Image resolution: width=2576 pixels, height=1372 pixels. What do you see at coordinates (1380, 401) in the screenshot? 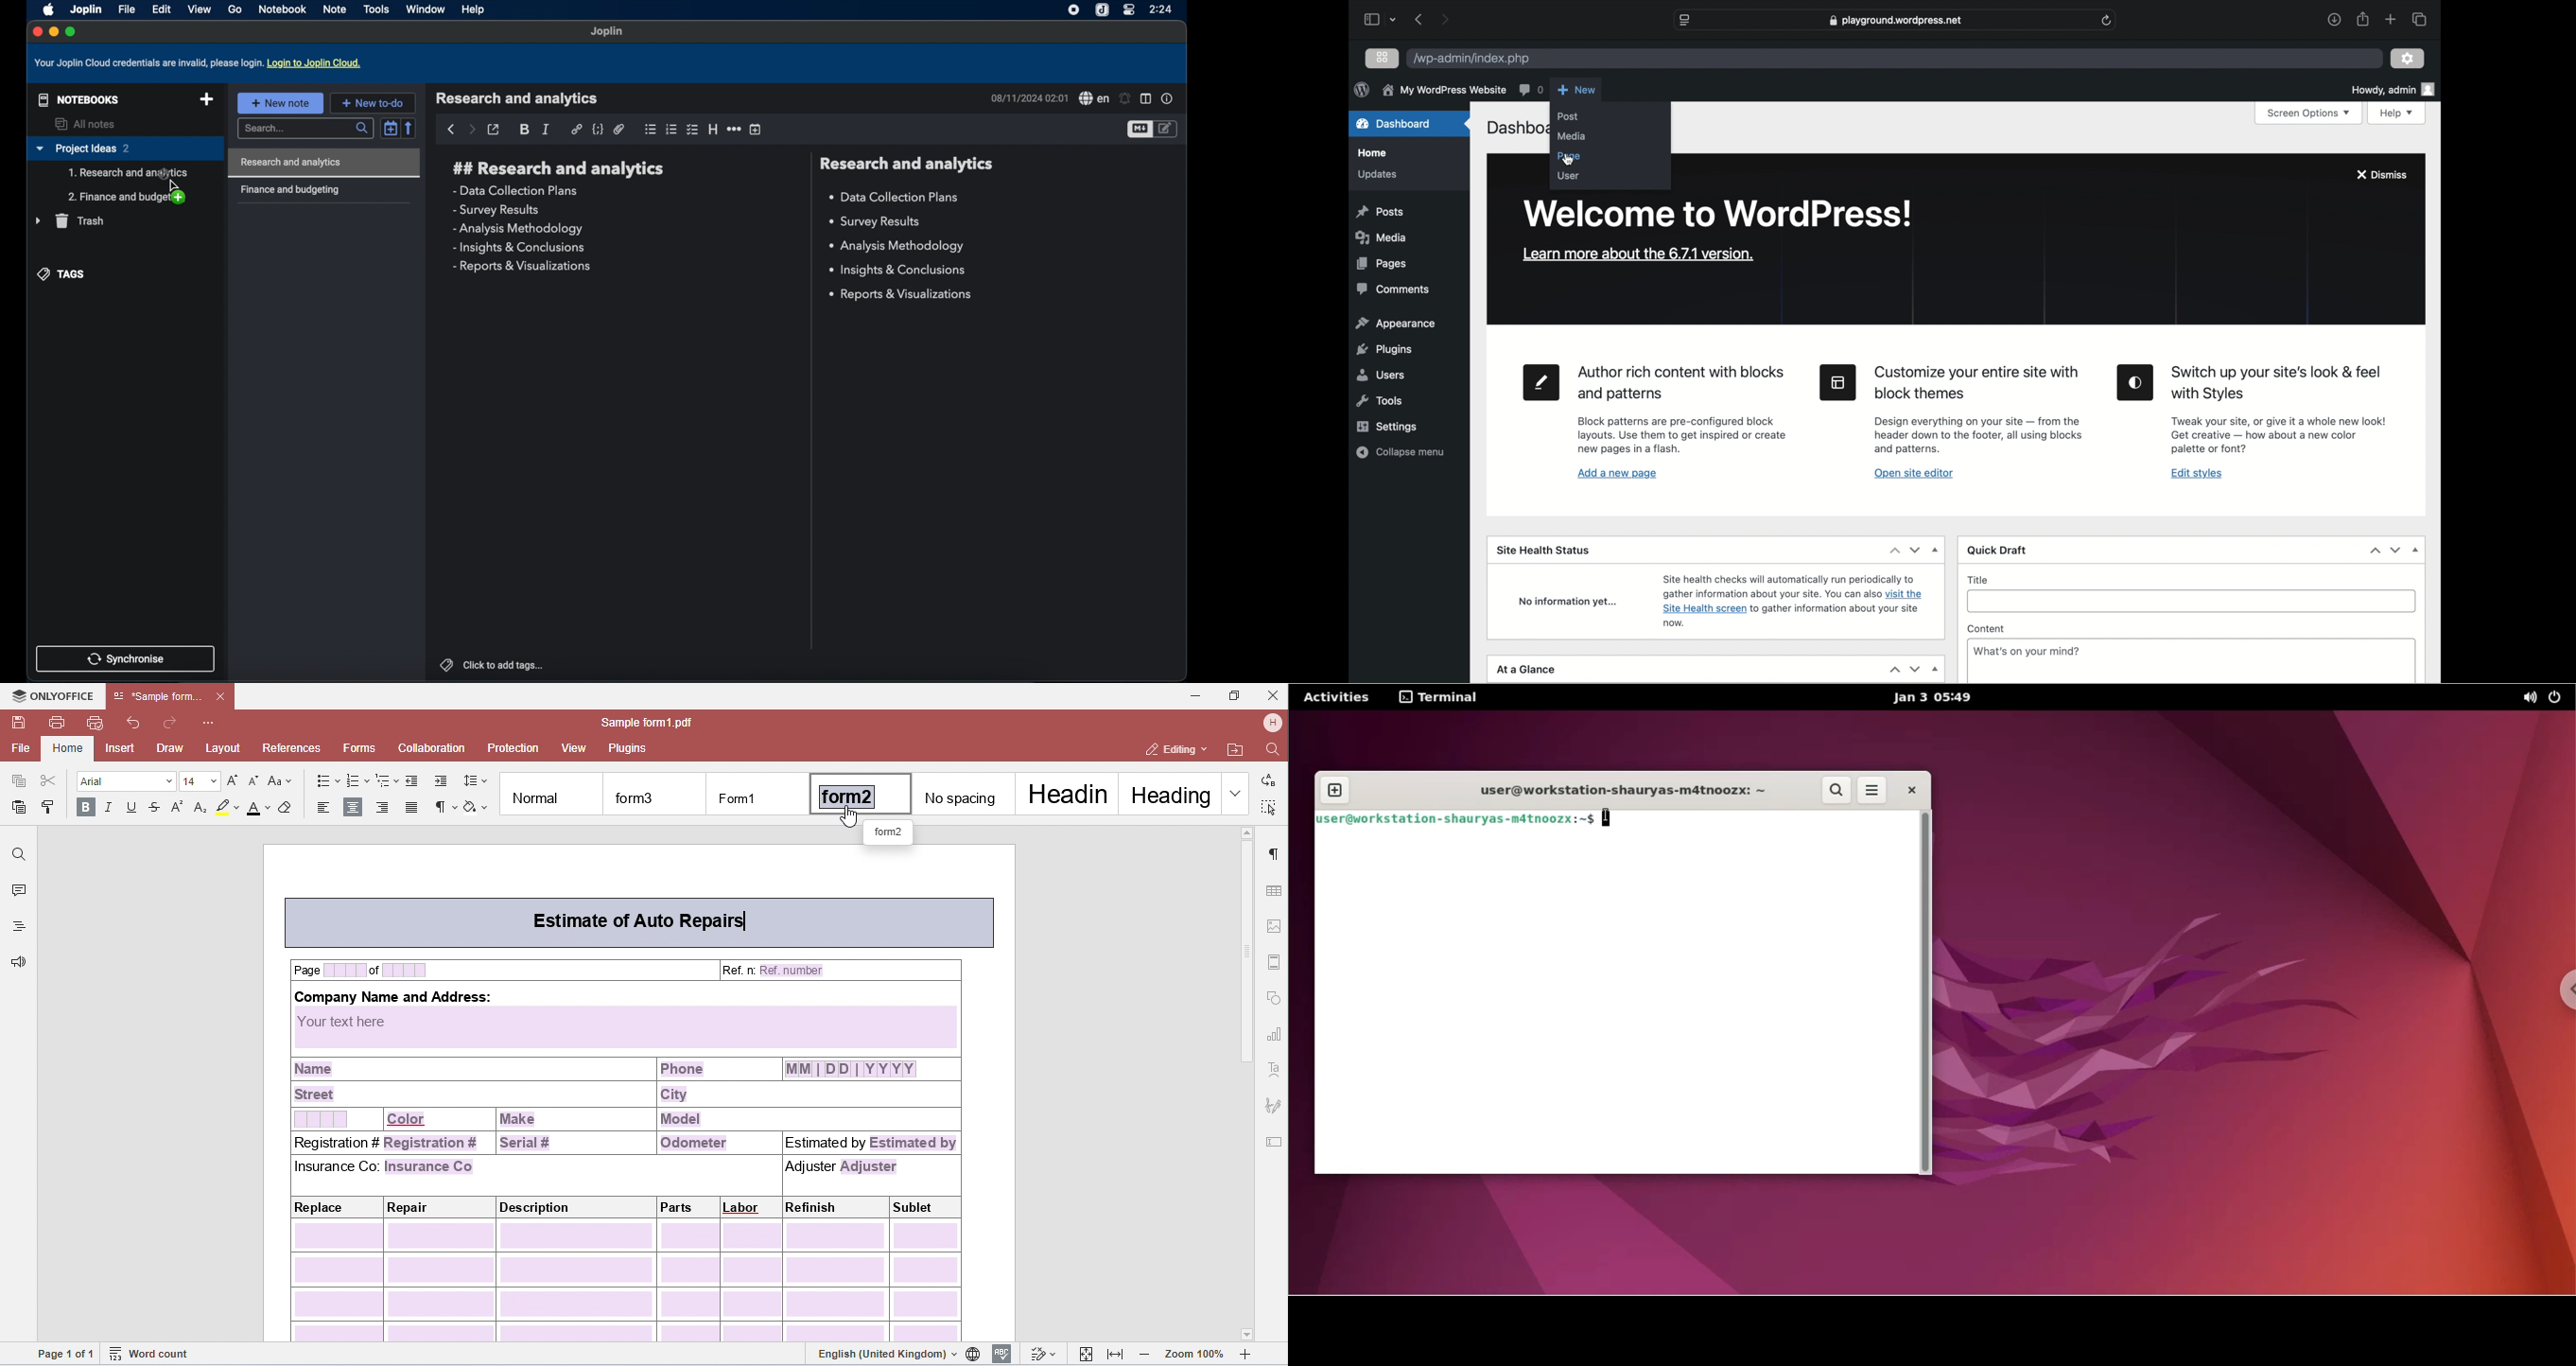
I see `tools` at bounding box center [1380, 401].